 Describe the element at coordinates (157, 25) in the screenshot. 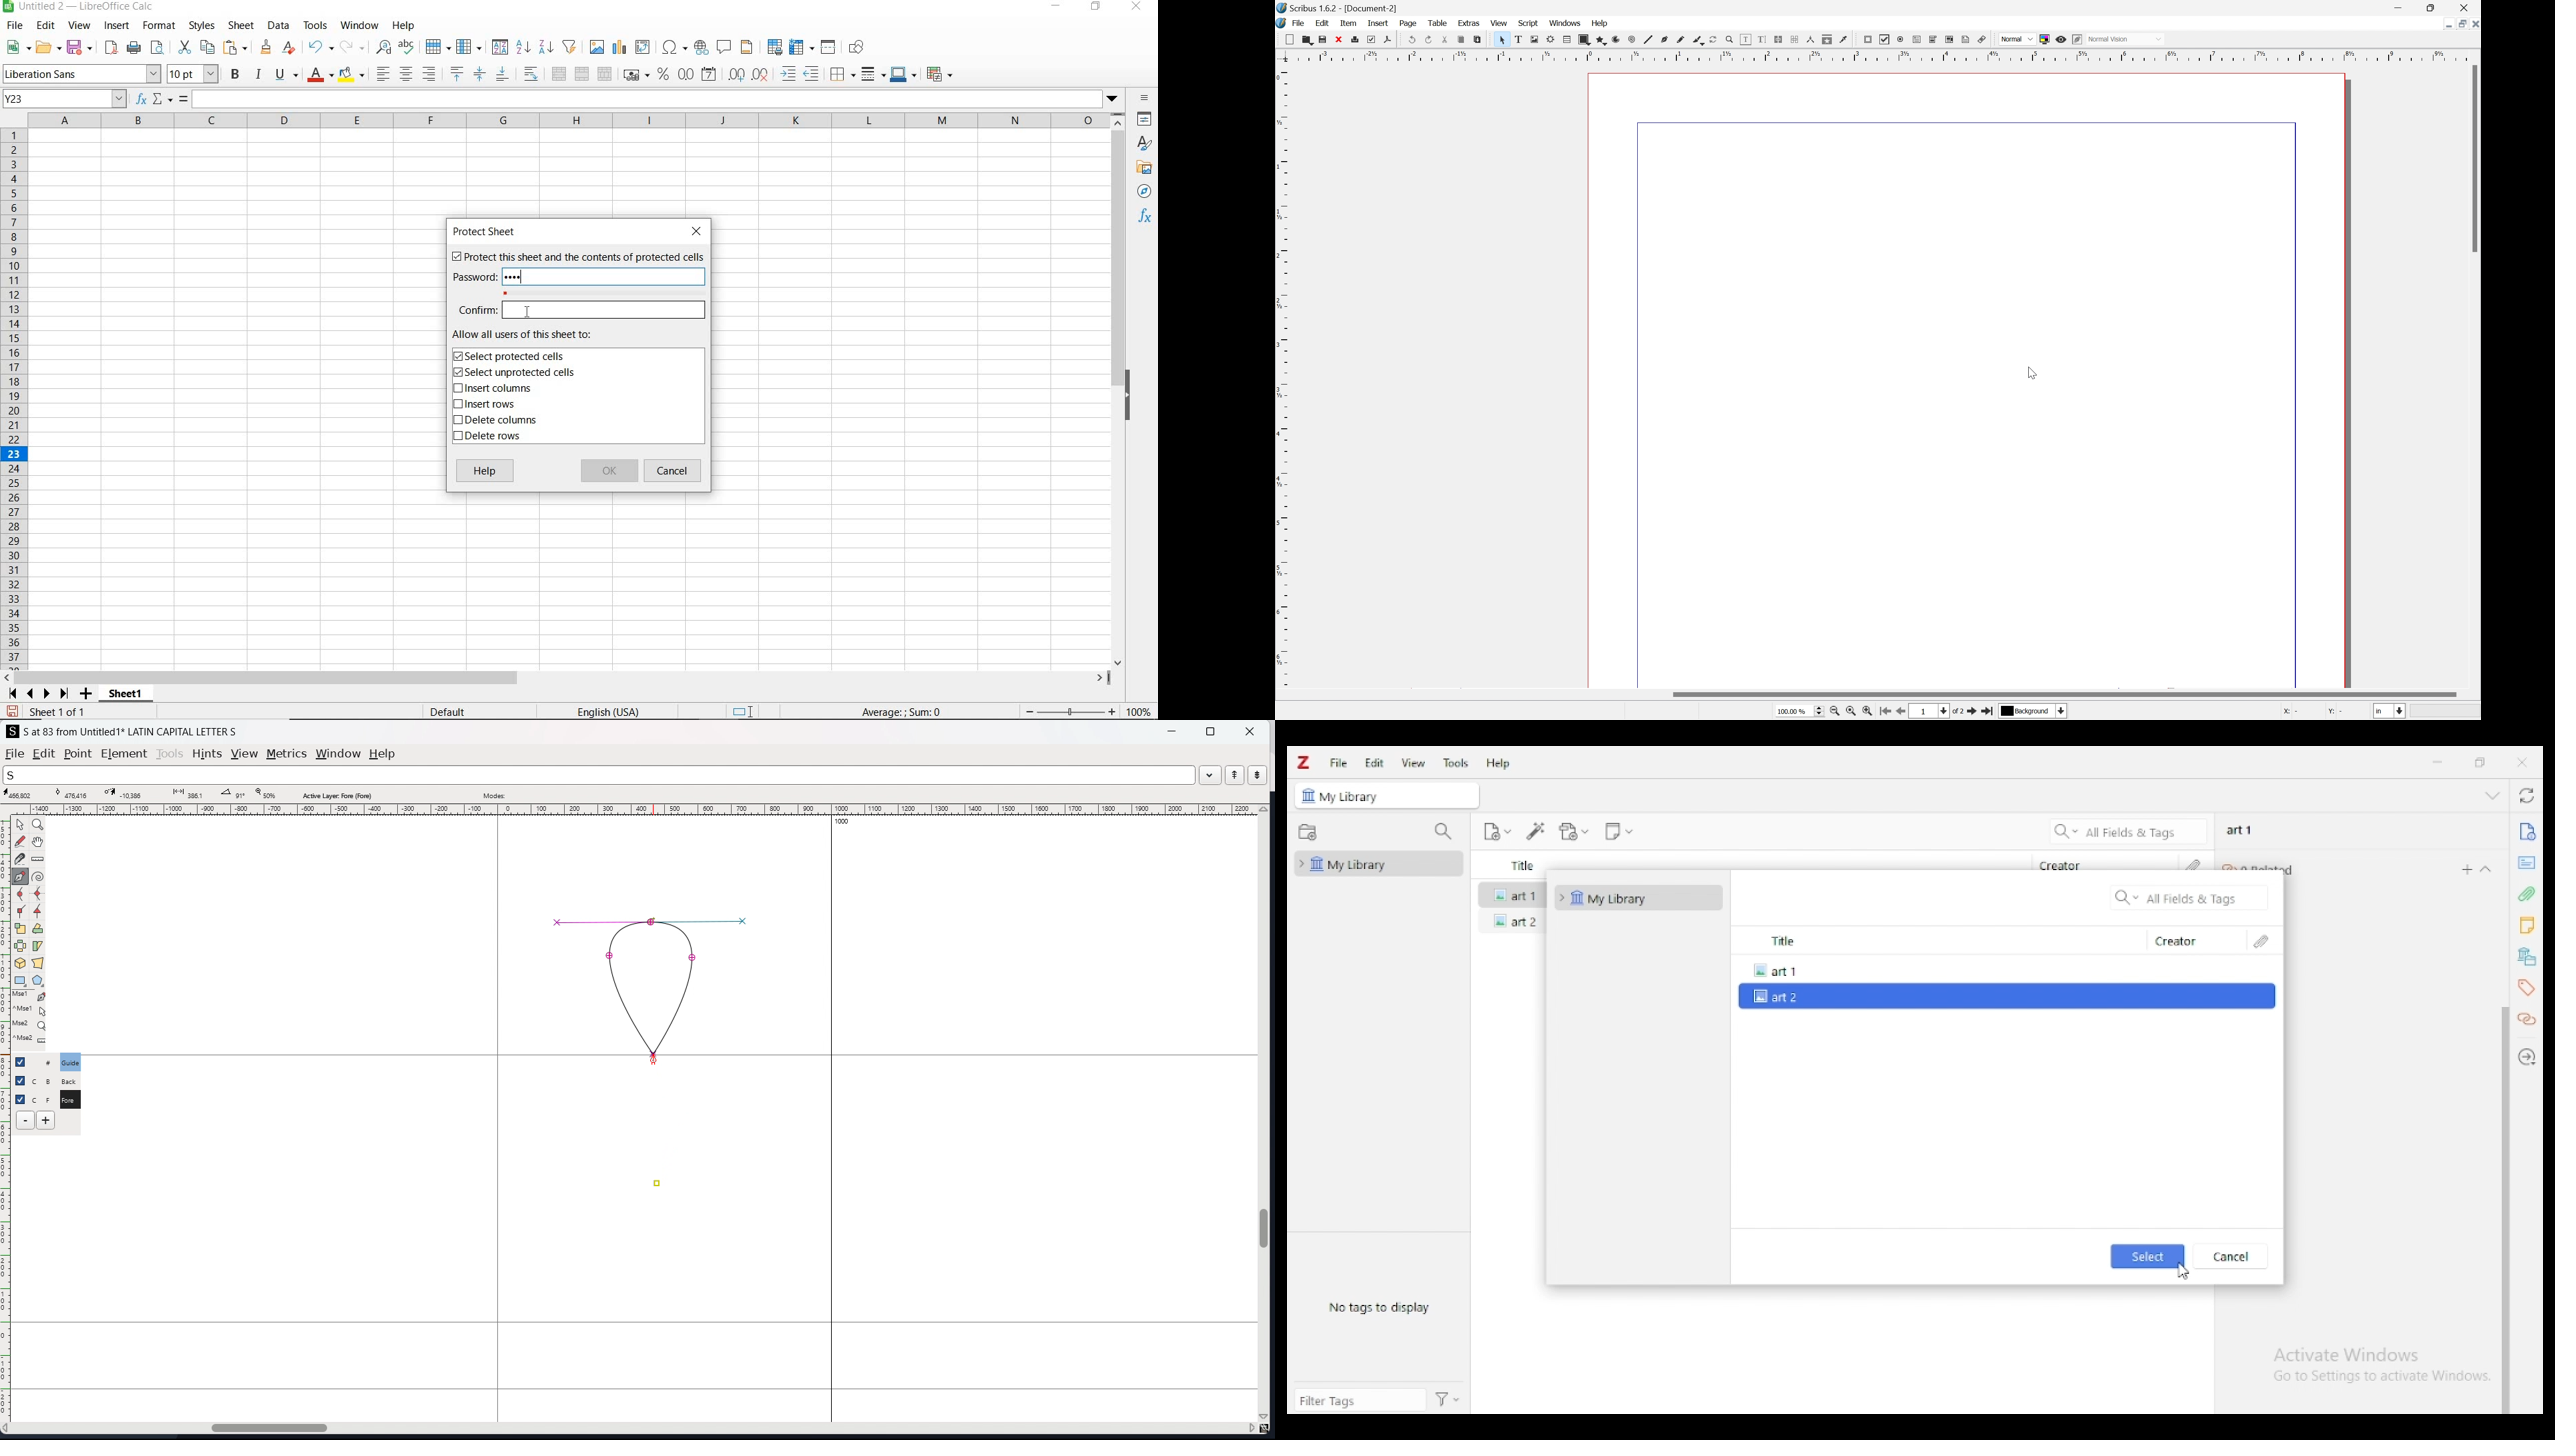

I see `FORMAT` at that location.